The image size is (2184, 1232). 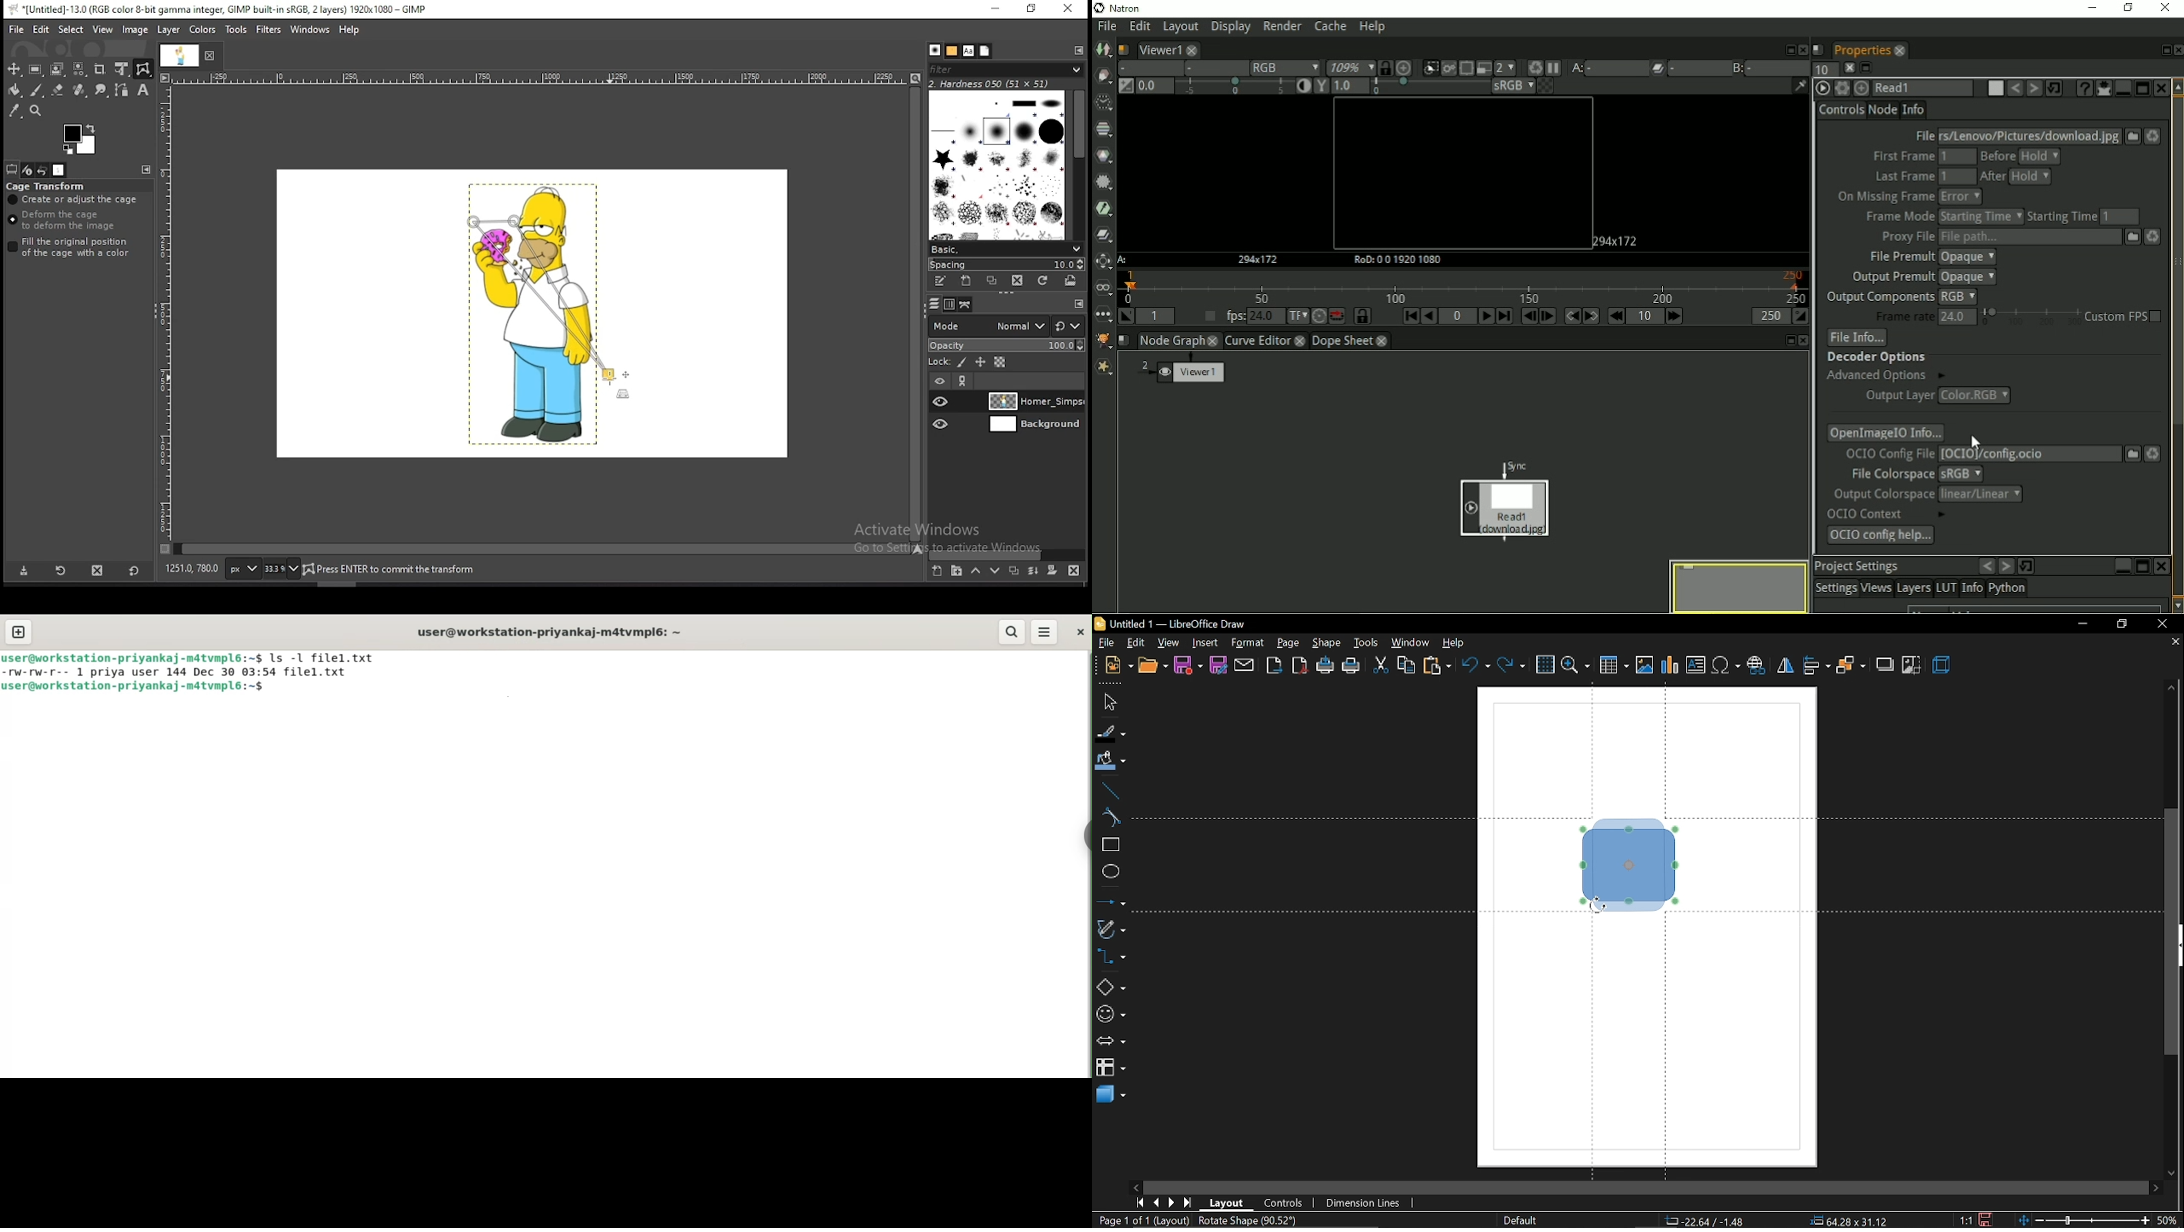 What do you see at coordinates (1110, 985) in the screenshot?
I see `basic shapes` at bounding box center [1110, 985].